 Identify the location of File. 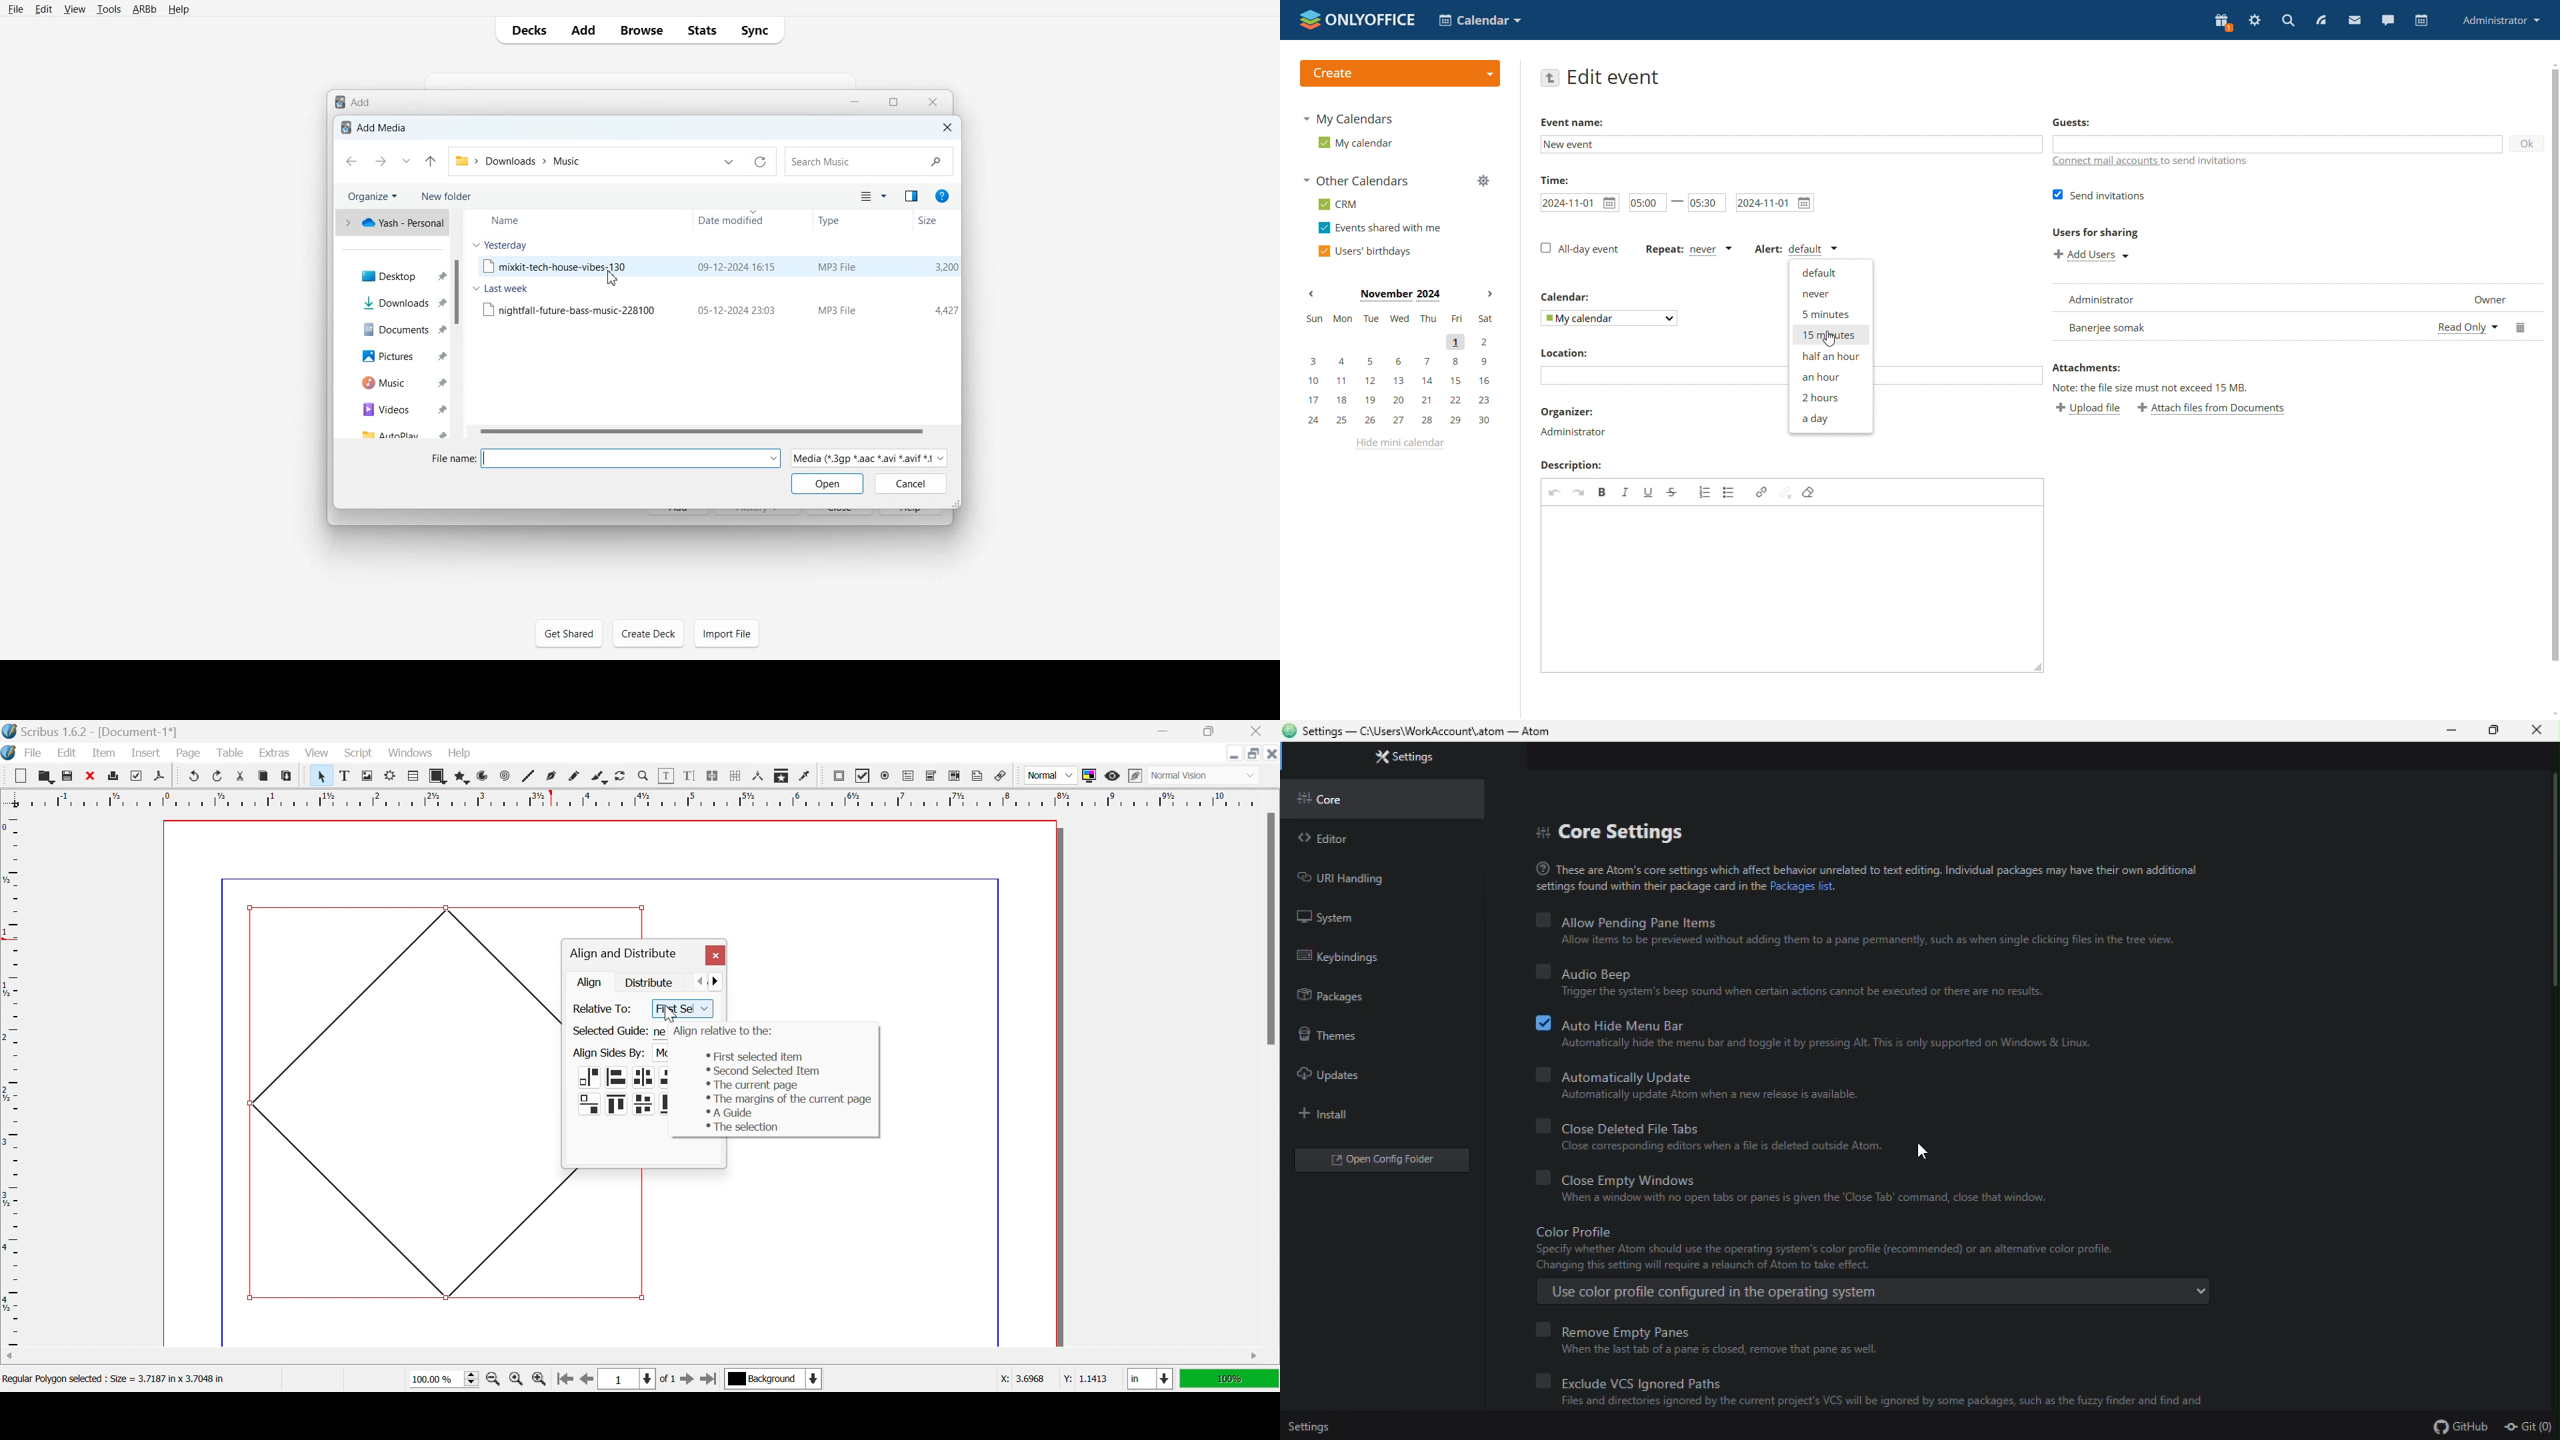
(718, 266).